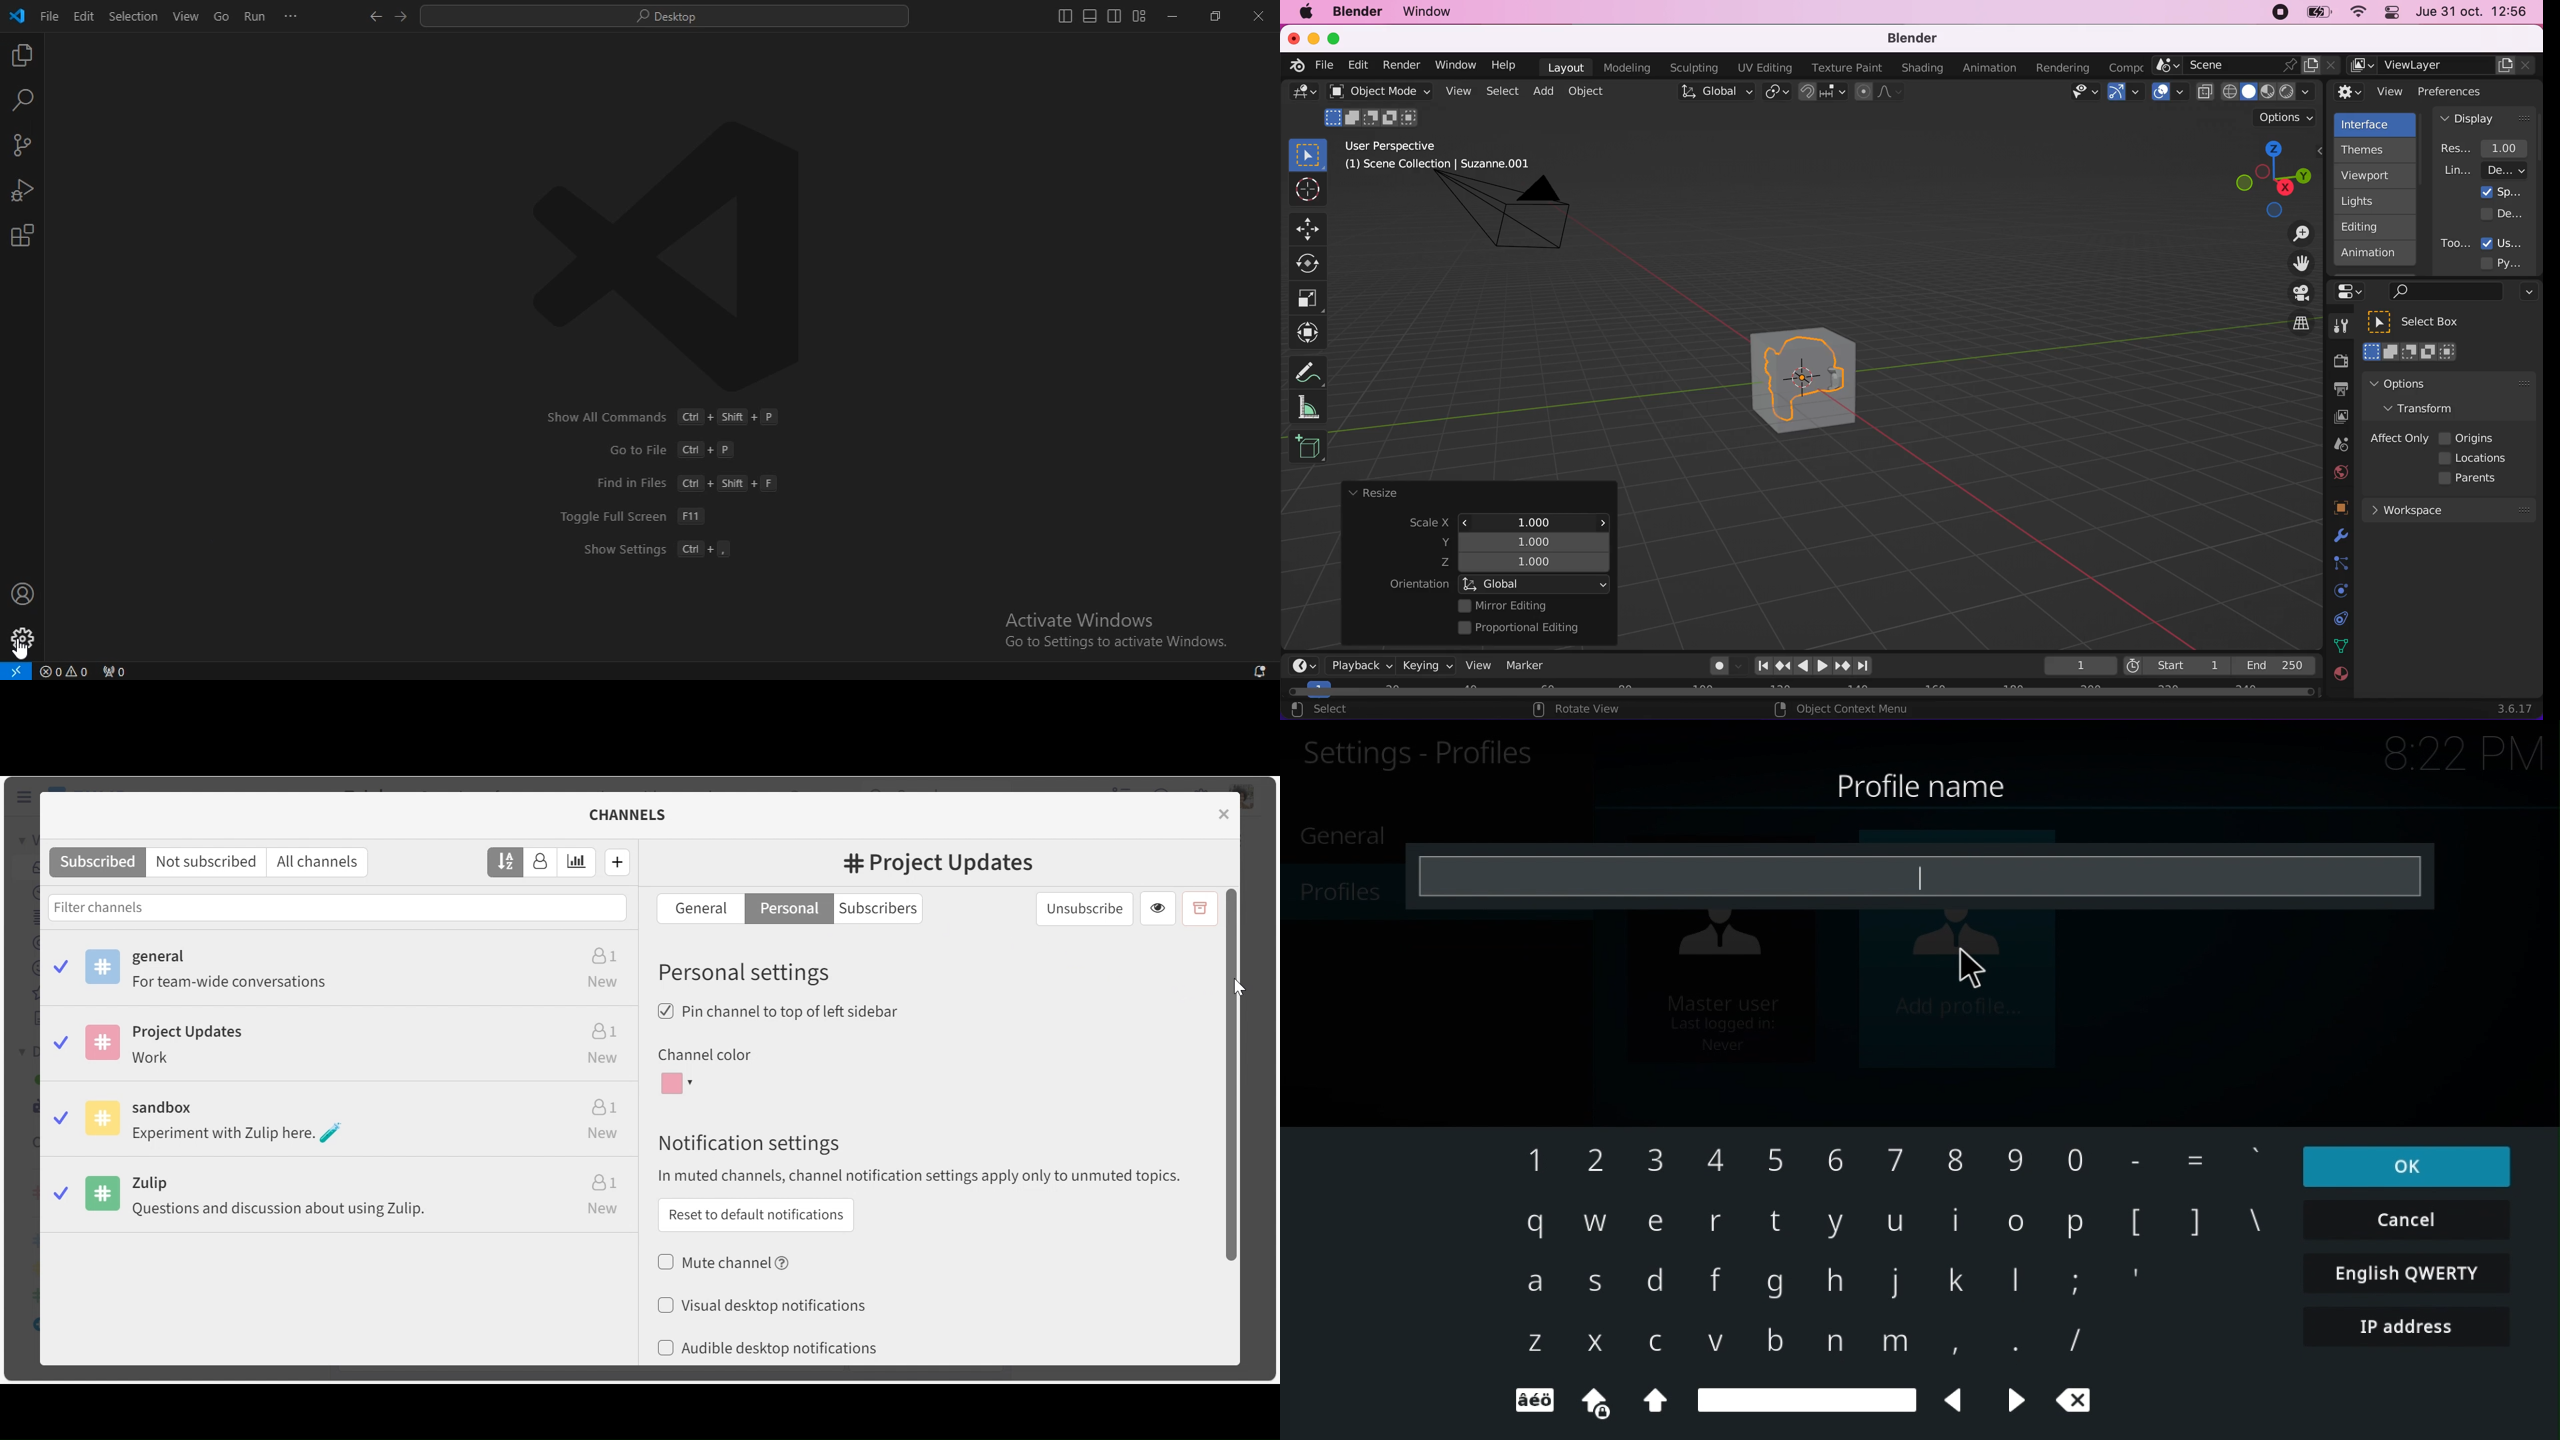 This screenshot has height=1456, width=2576. Describe the element at coordinates (1807, 1401) in the screenshot. I see `space tab` at that location.